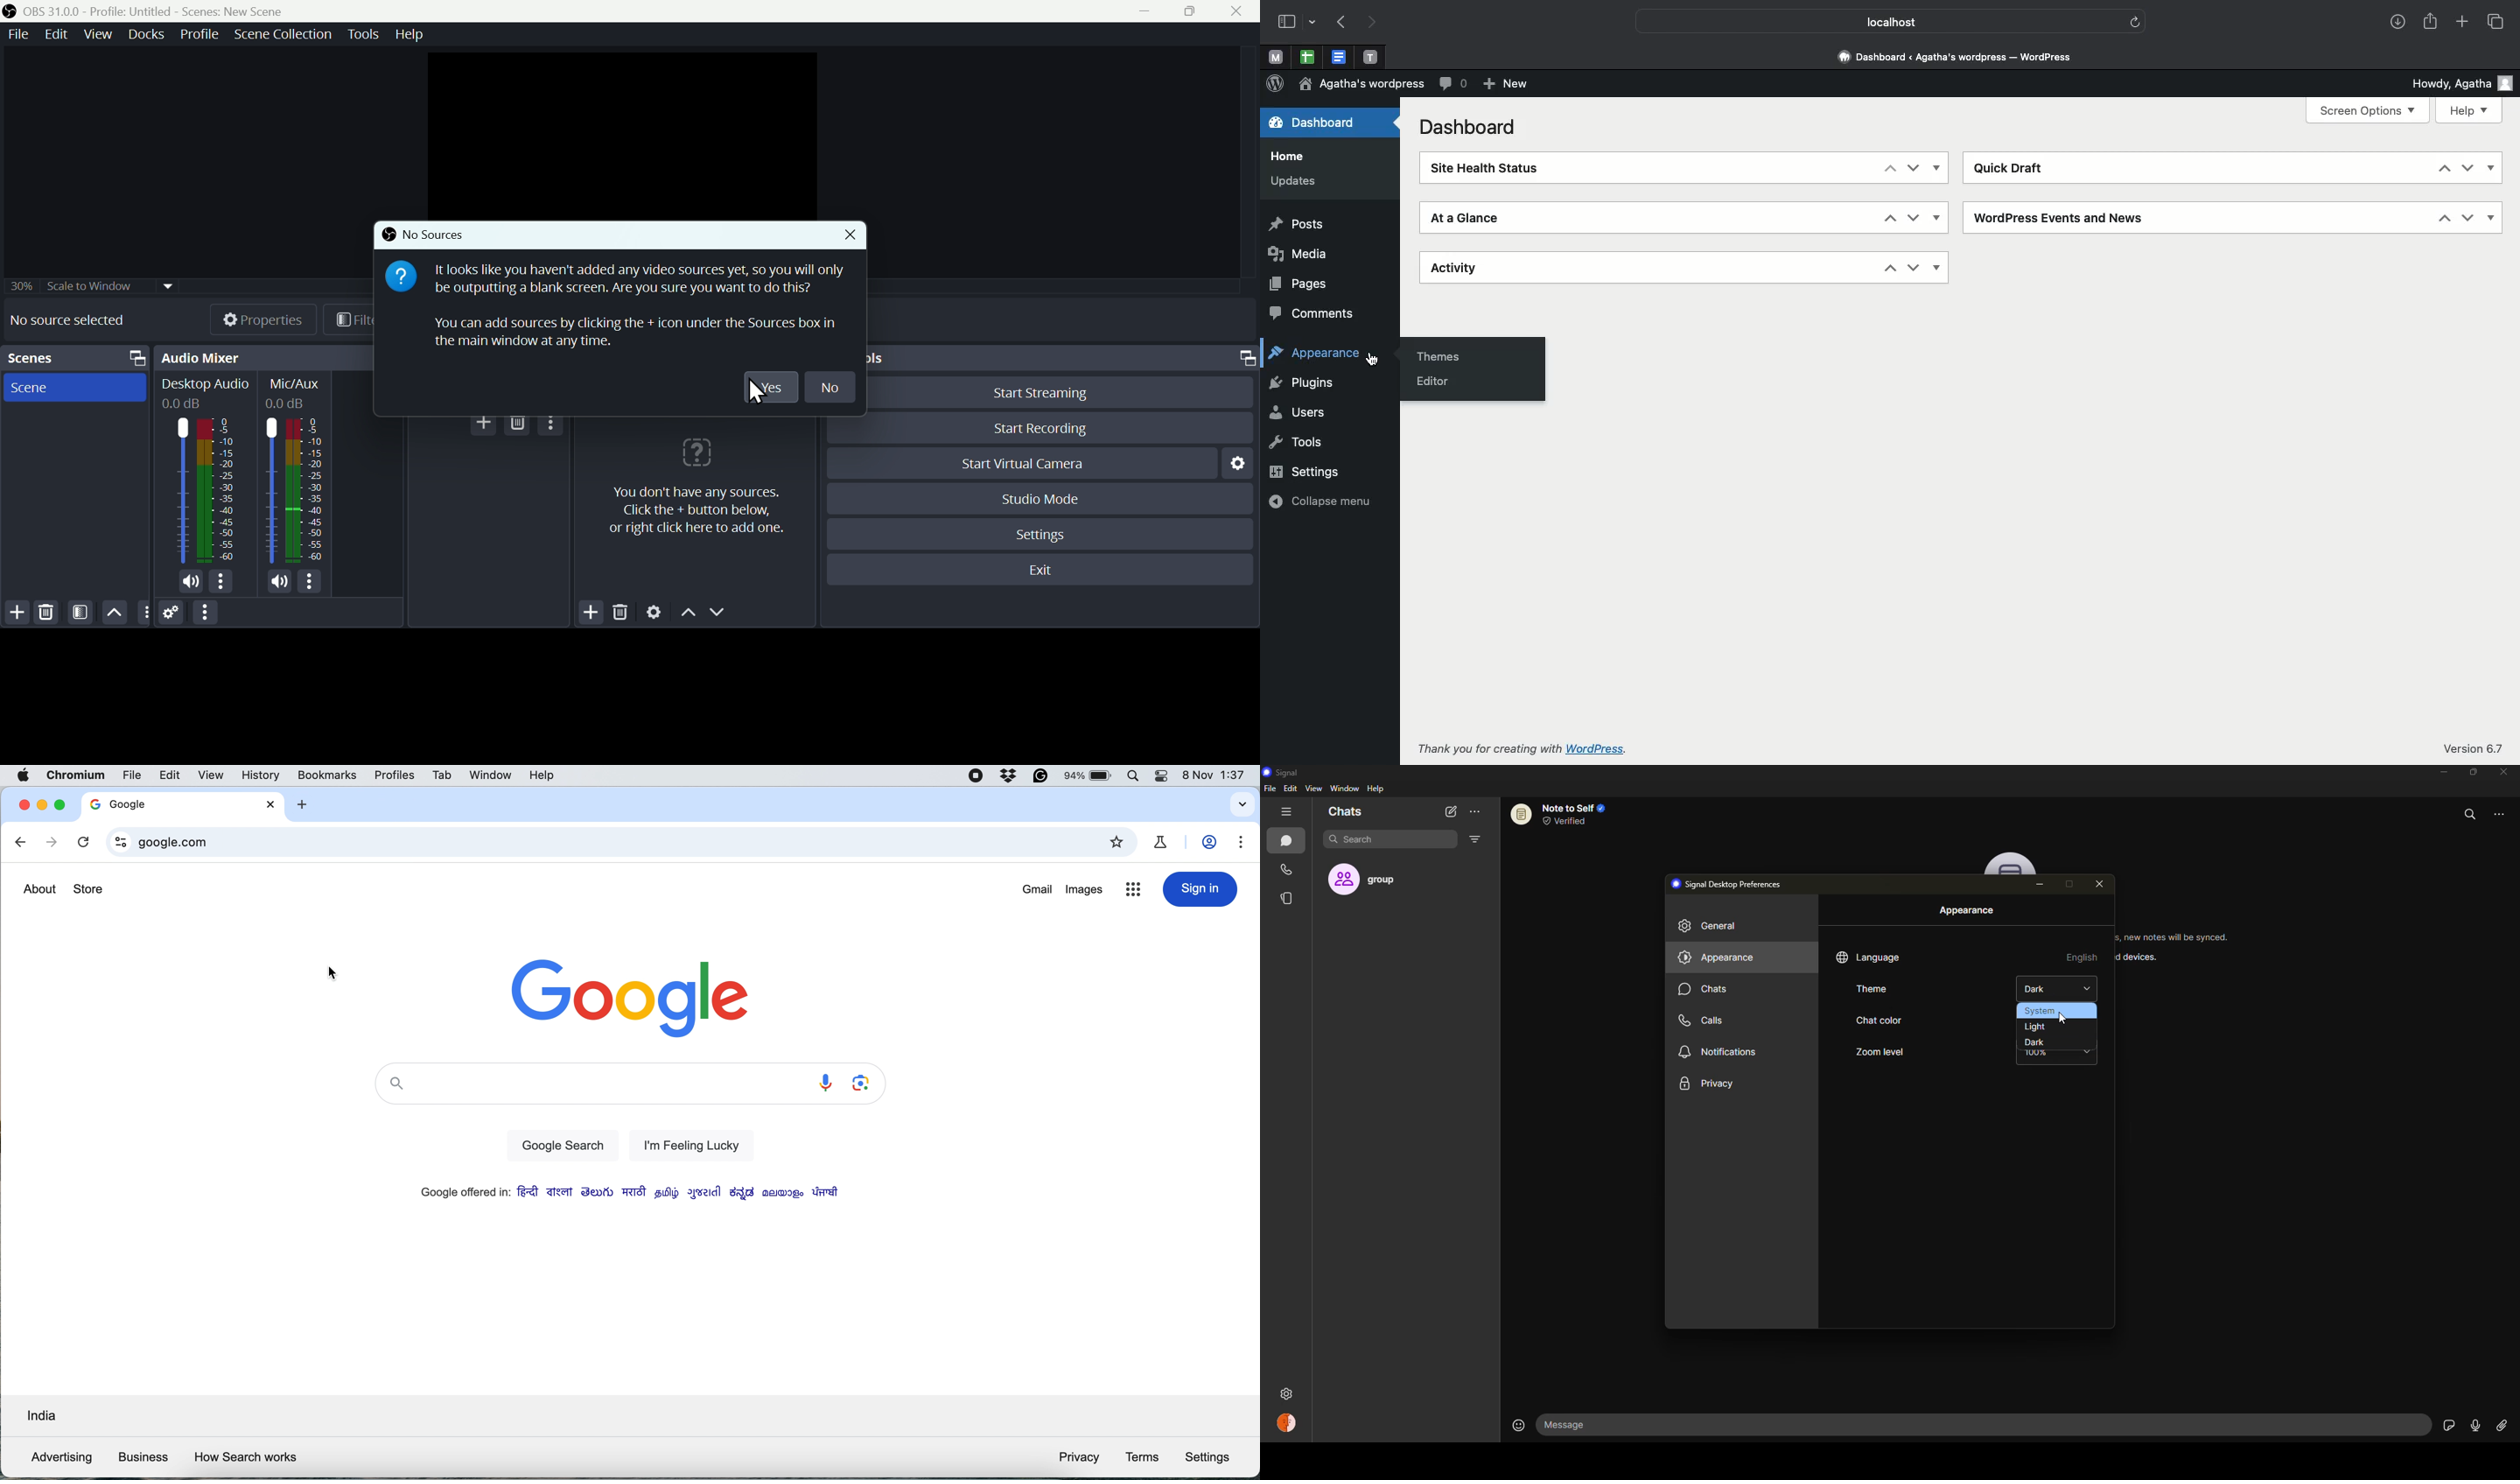 The width and height of the screenshot is (2520, 1484). What do you see at coordinates (1526, 752) in the screenshot?
I see `Thank you for creating with wordpress` at bounding box center [1526, 752].